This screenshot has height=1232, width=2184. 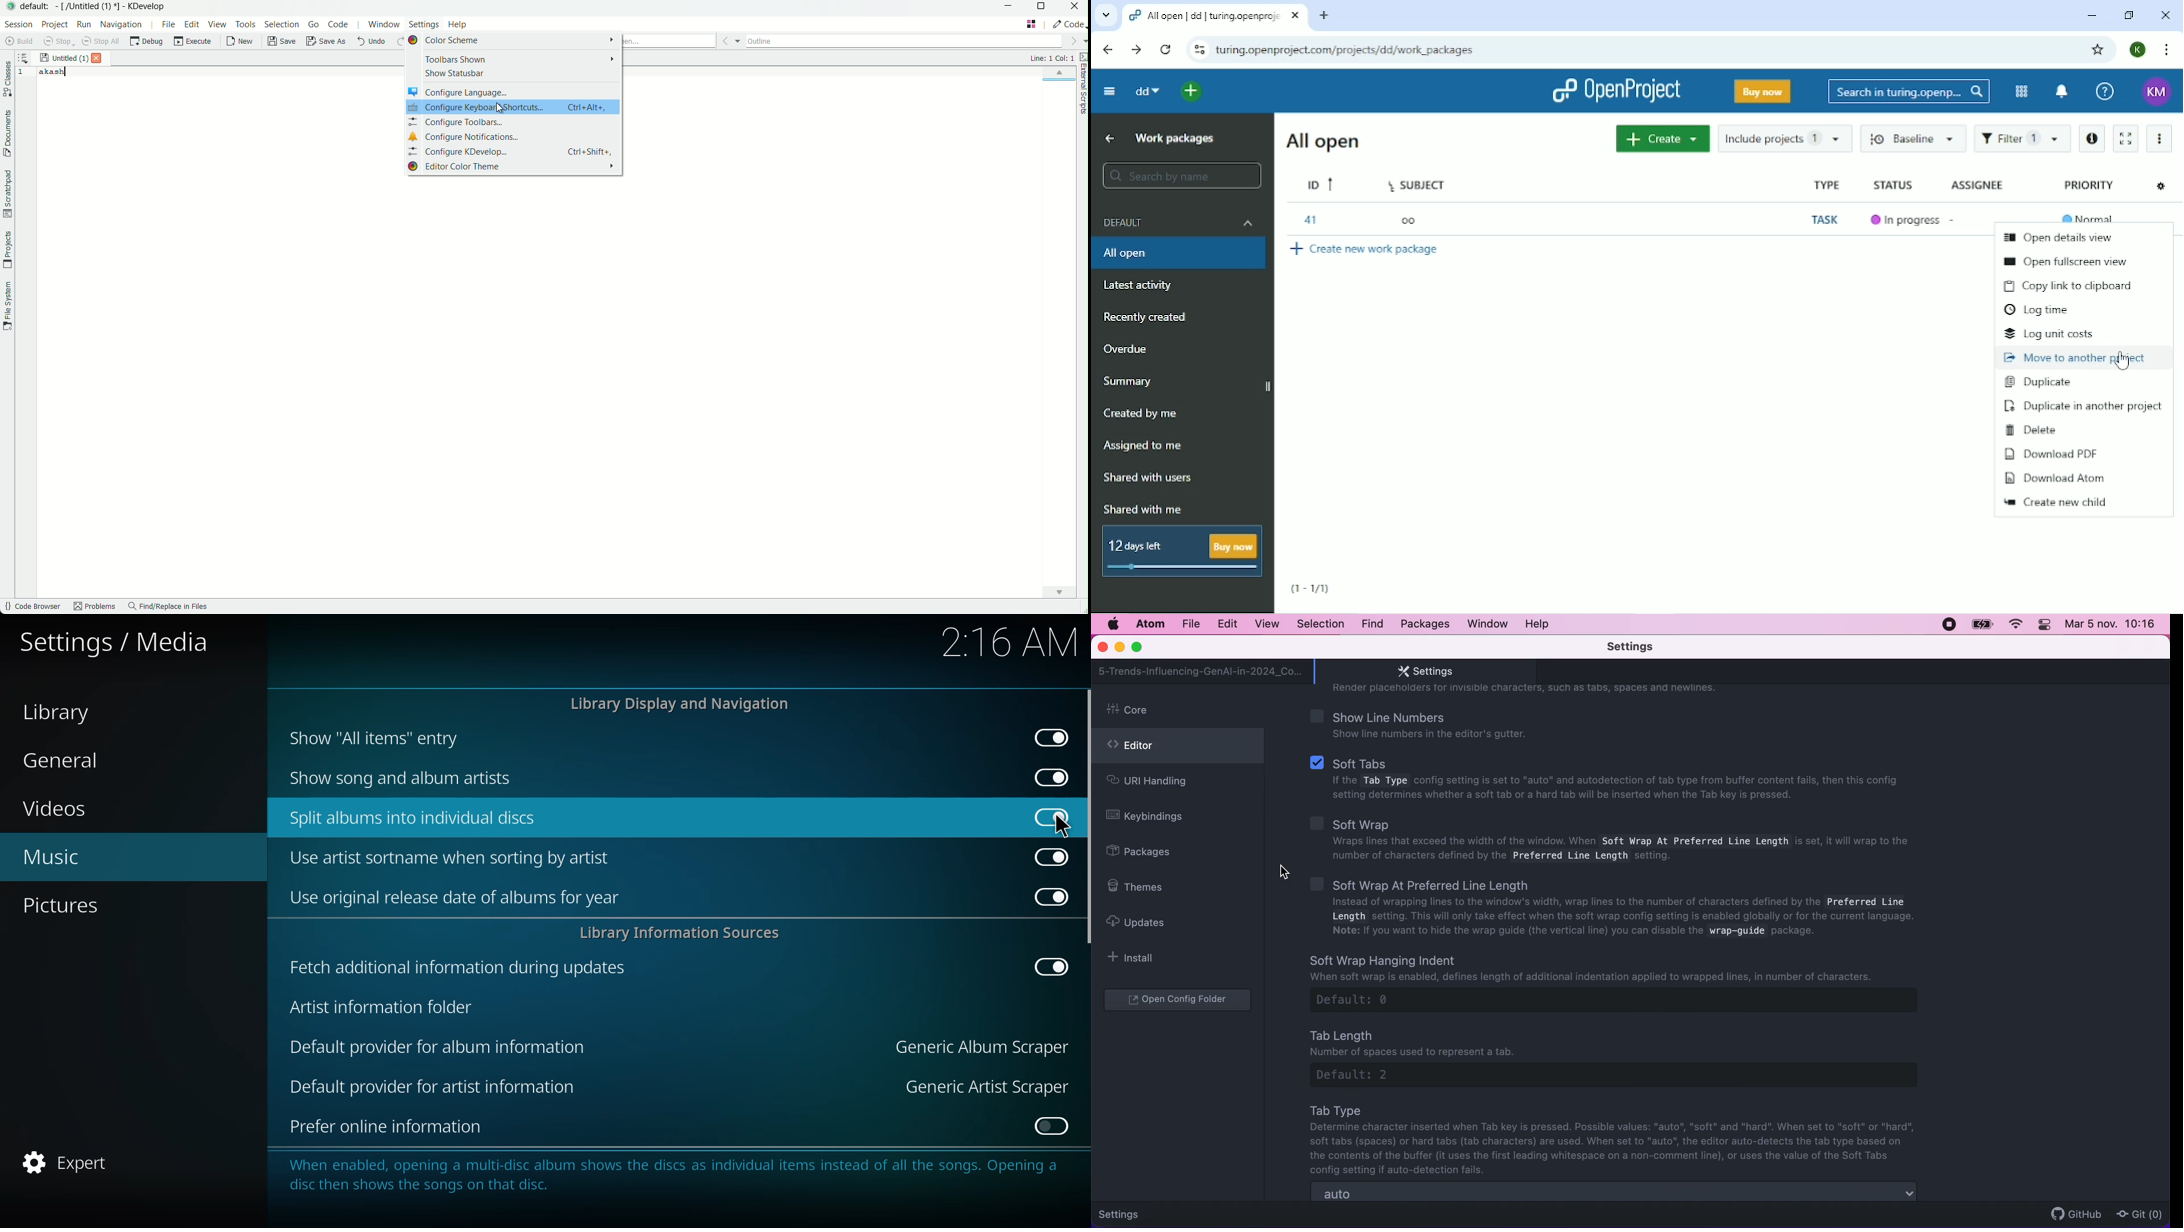 I want to click on editor, so click(x=1177, y=748).